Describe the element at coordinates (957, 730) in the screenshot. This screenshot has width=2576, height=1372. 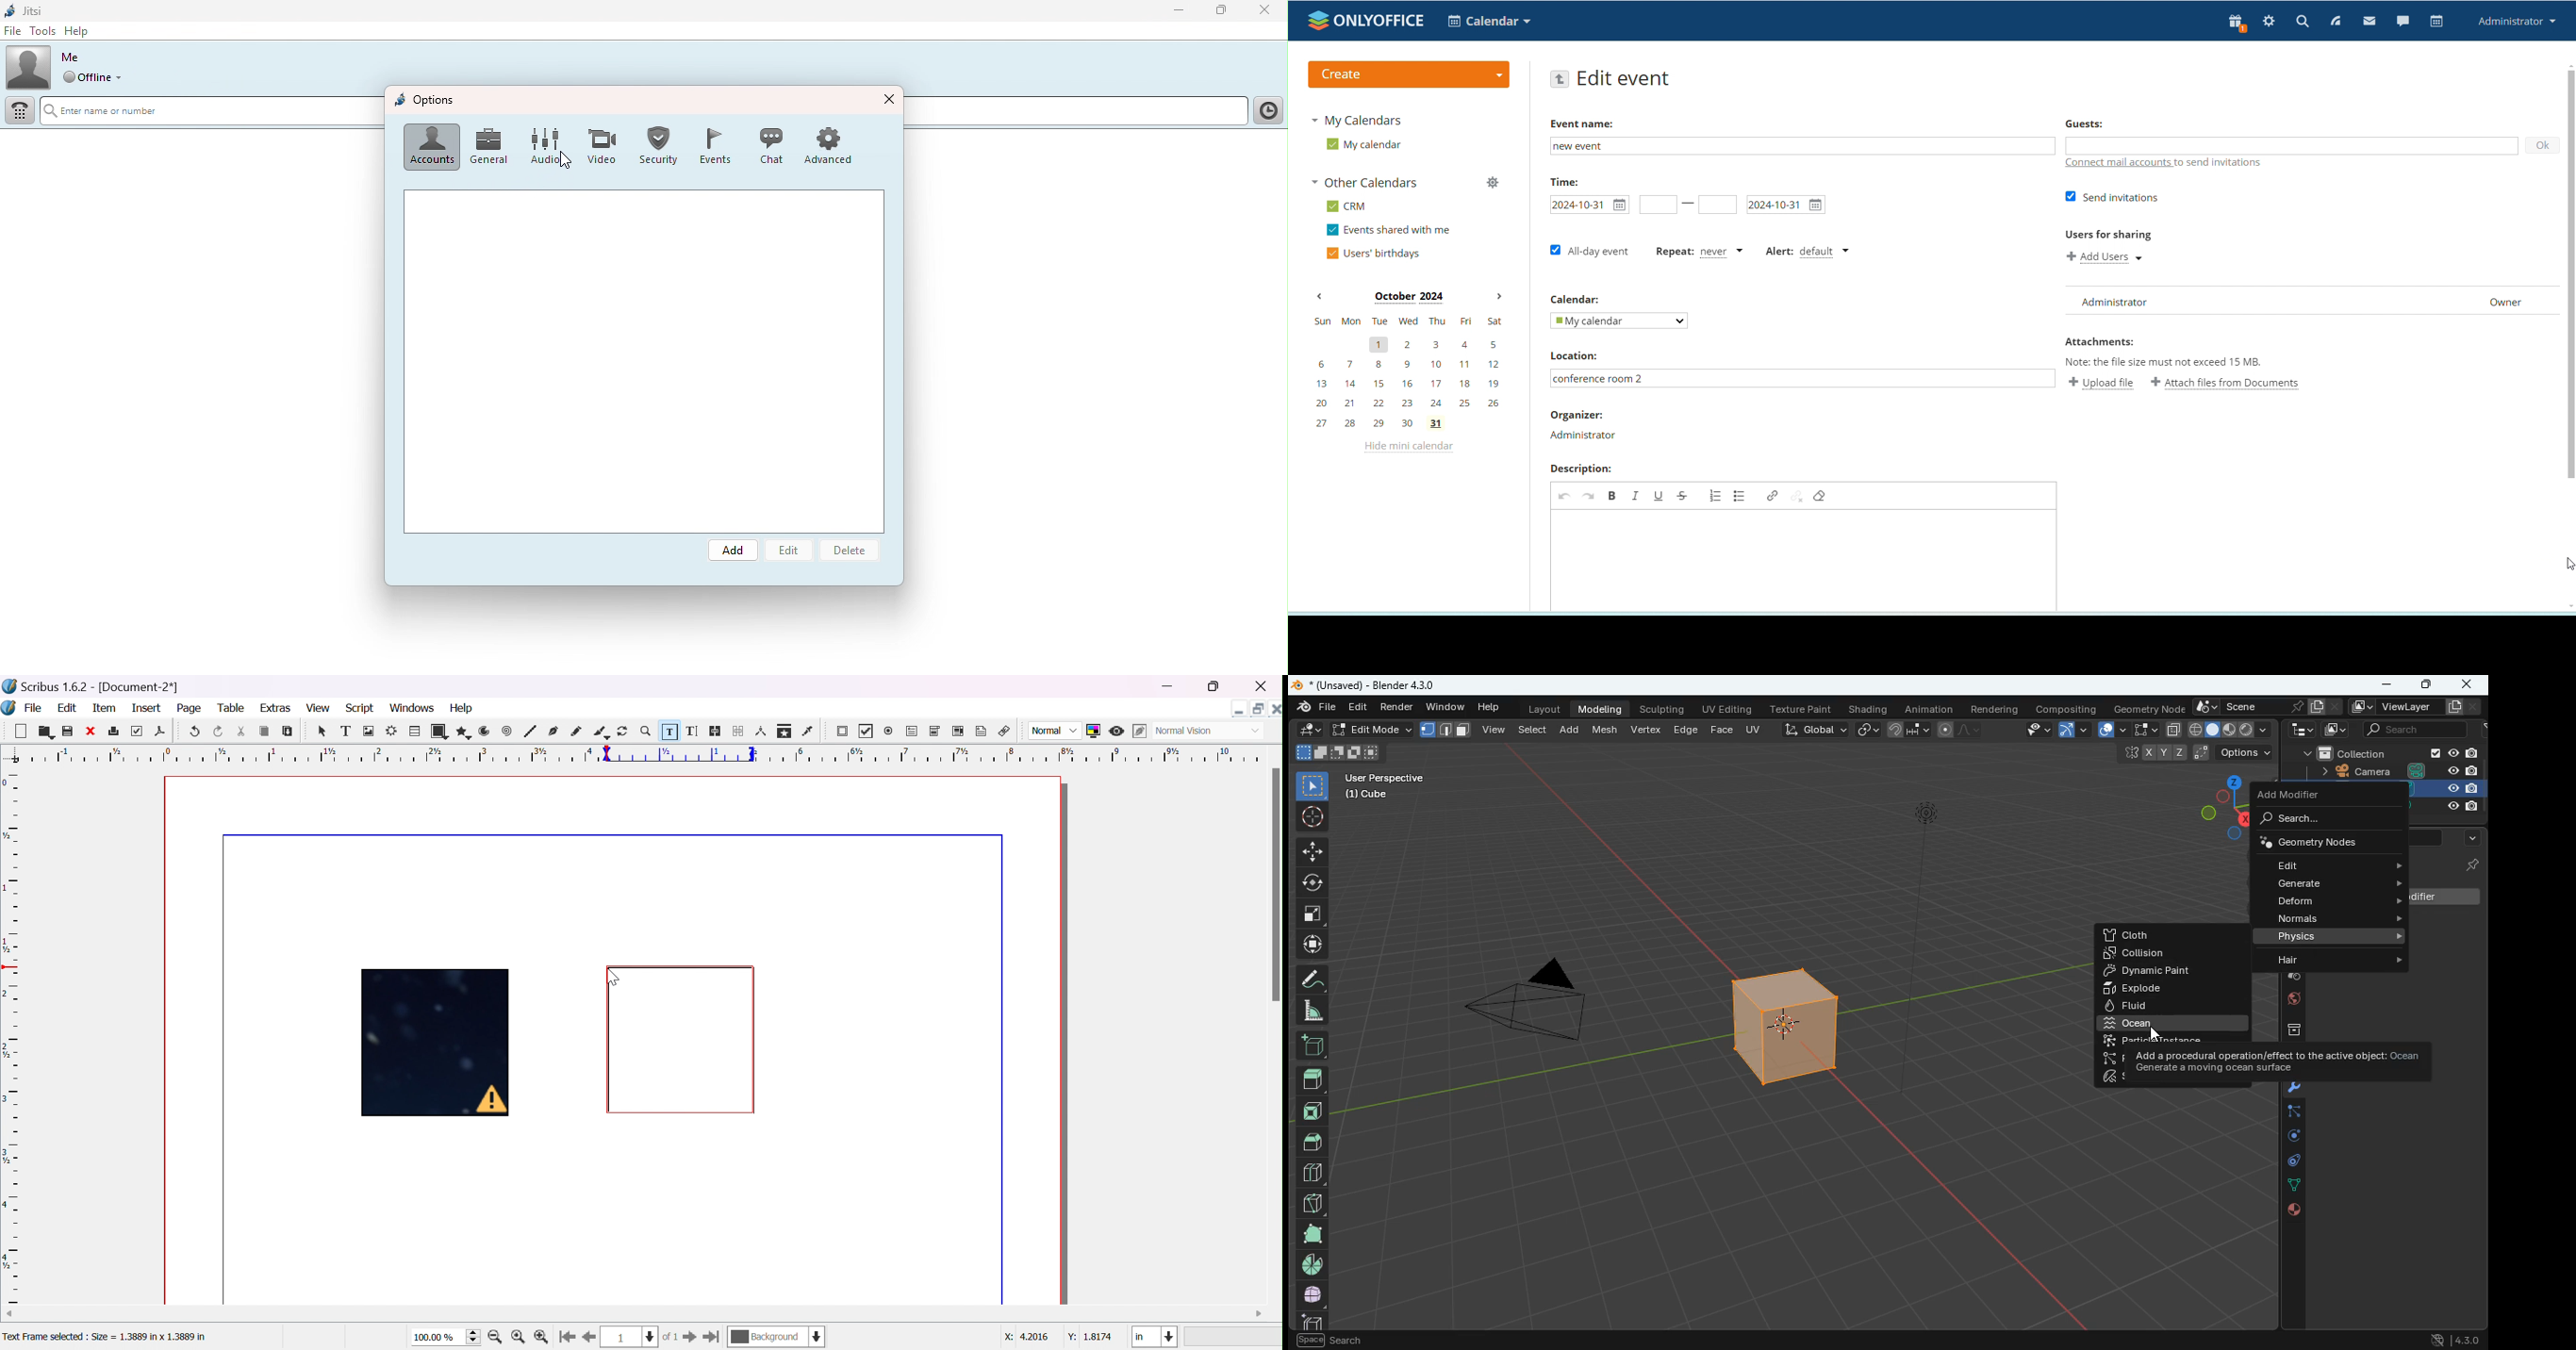
I see `PDF list box` at that location.